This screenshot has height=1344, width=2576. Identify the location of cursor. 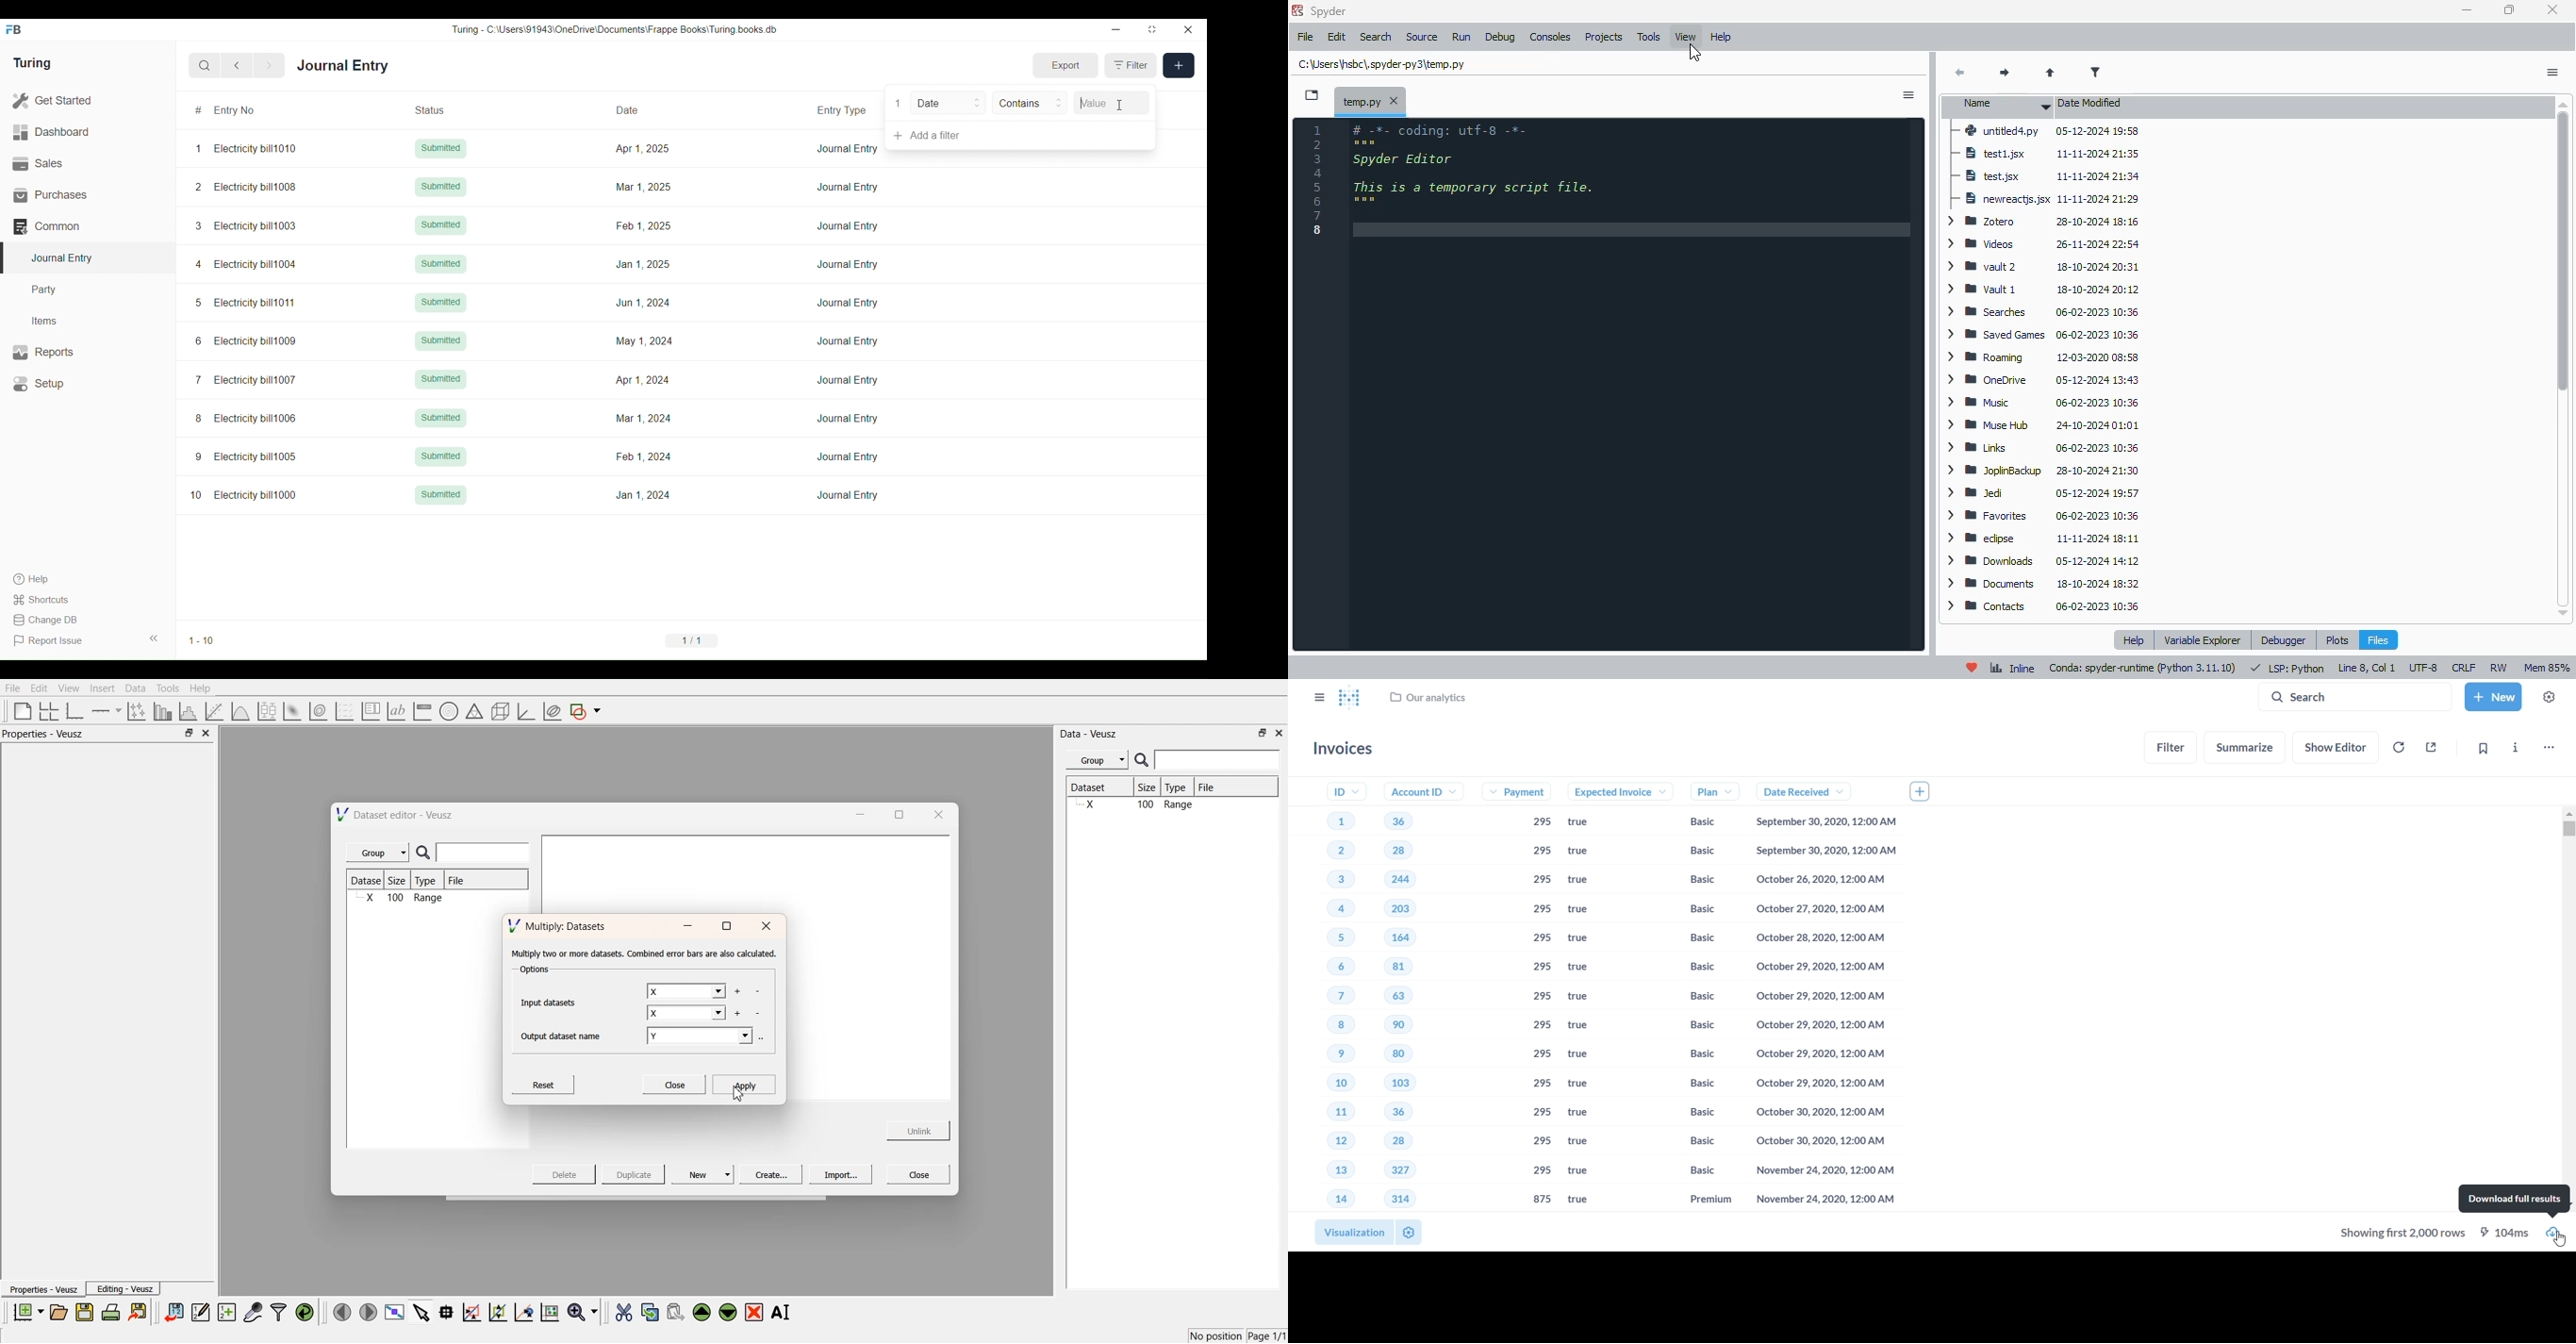
(1694, 52).